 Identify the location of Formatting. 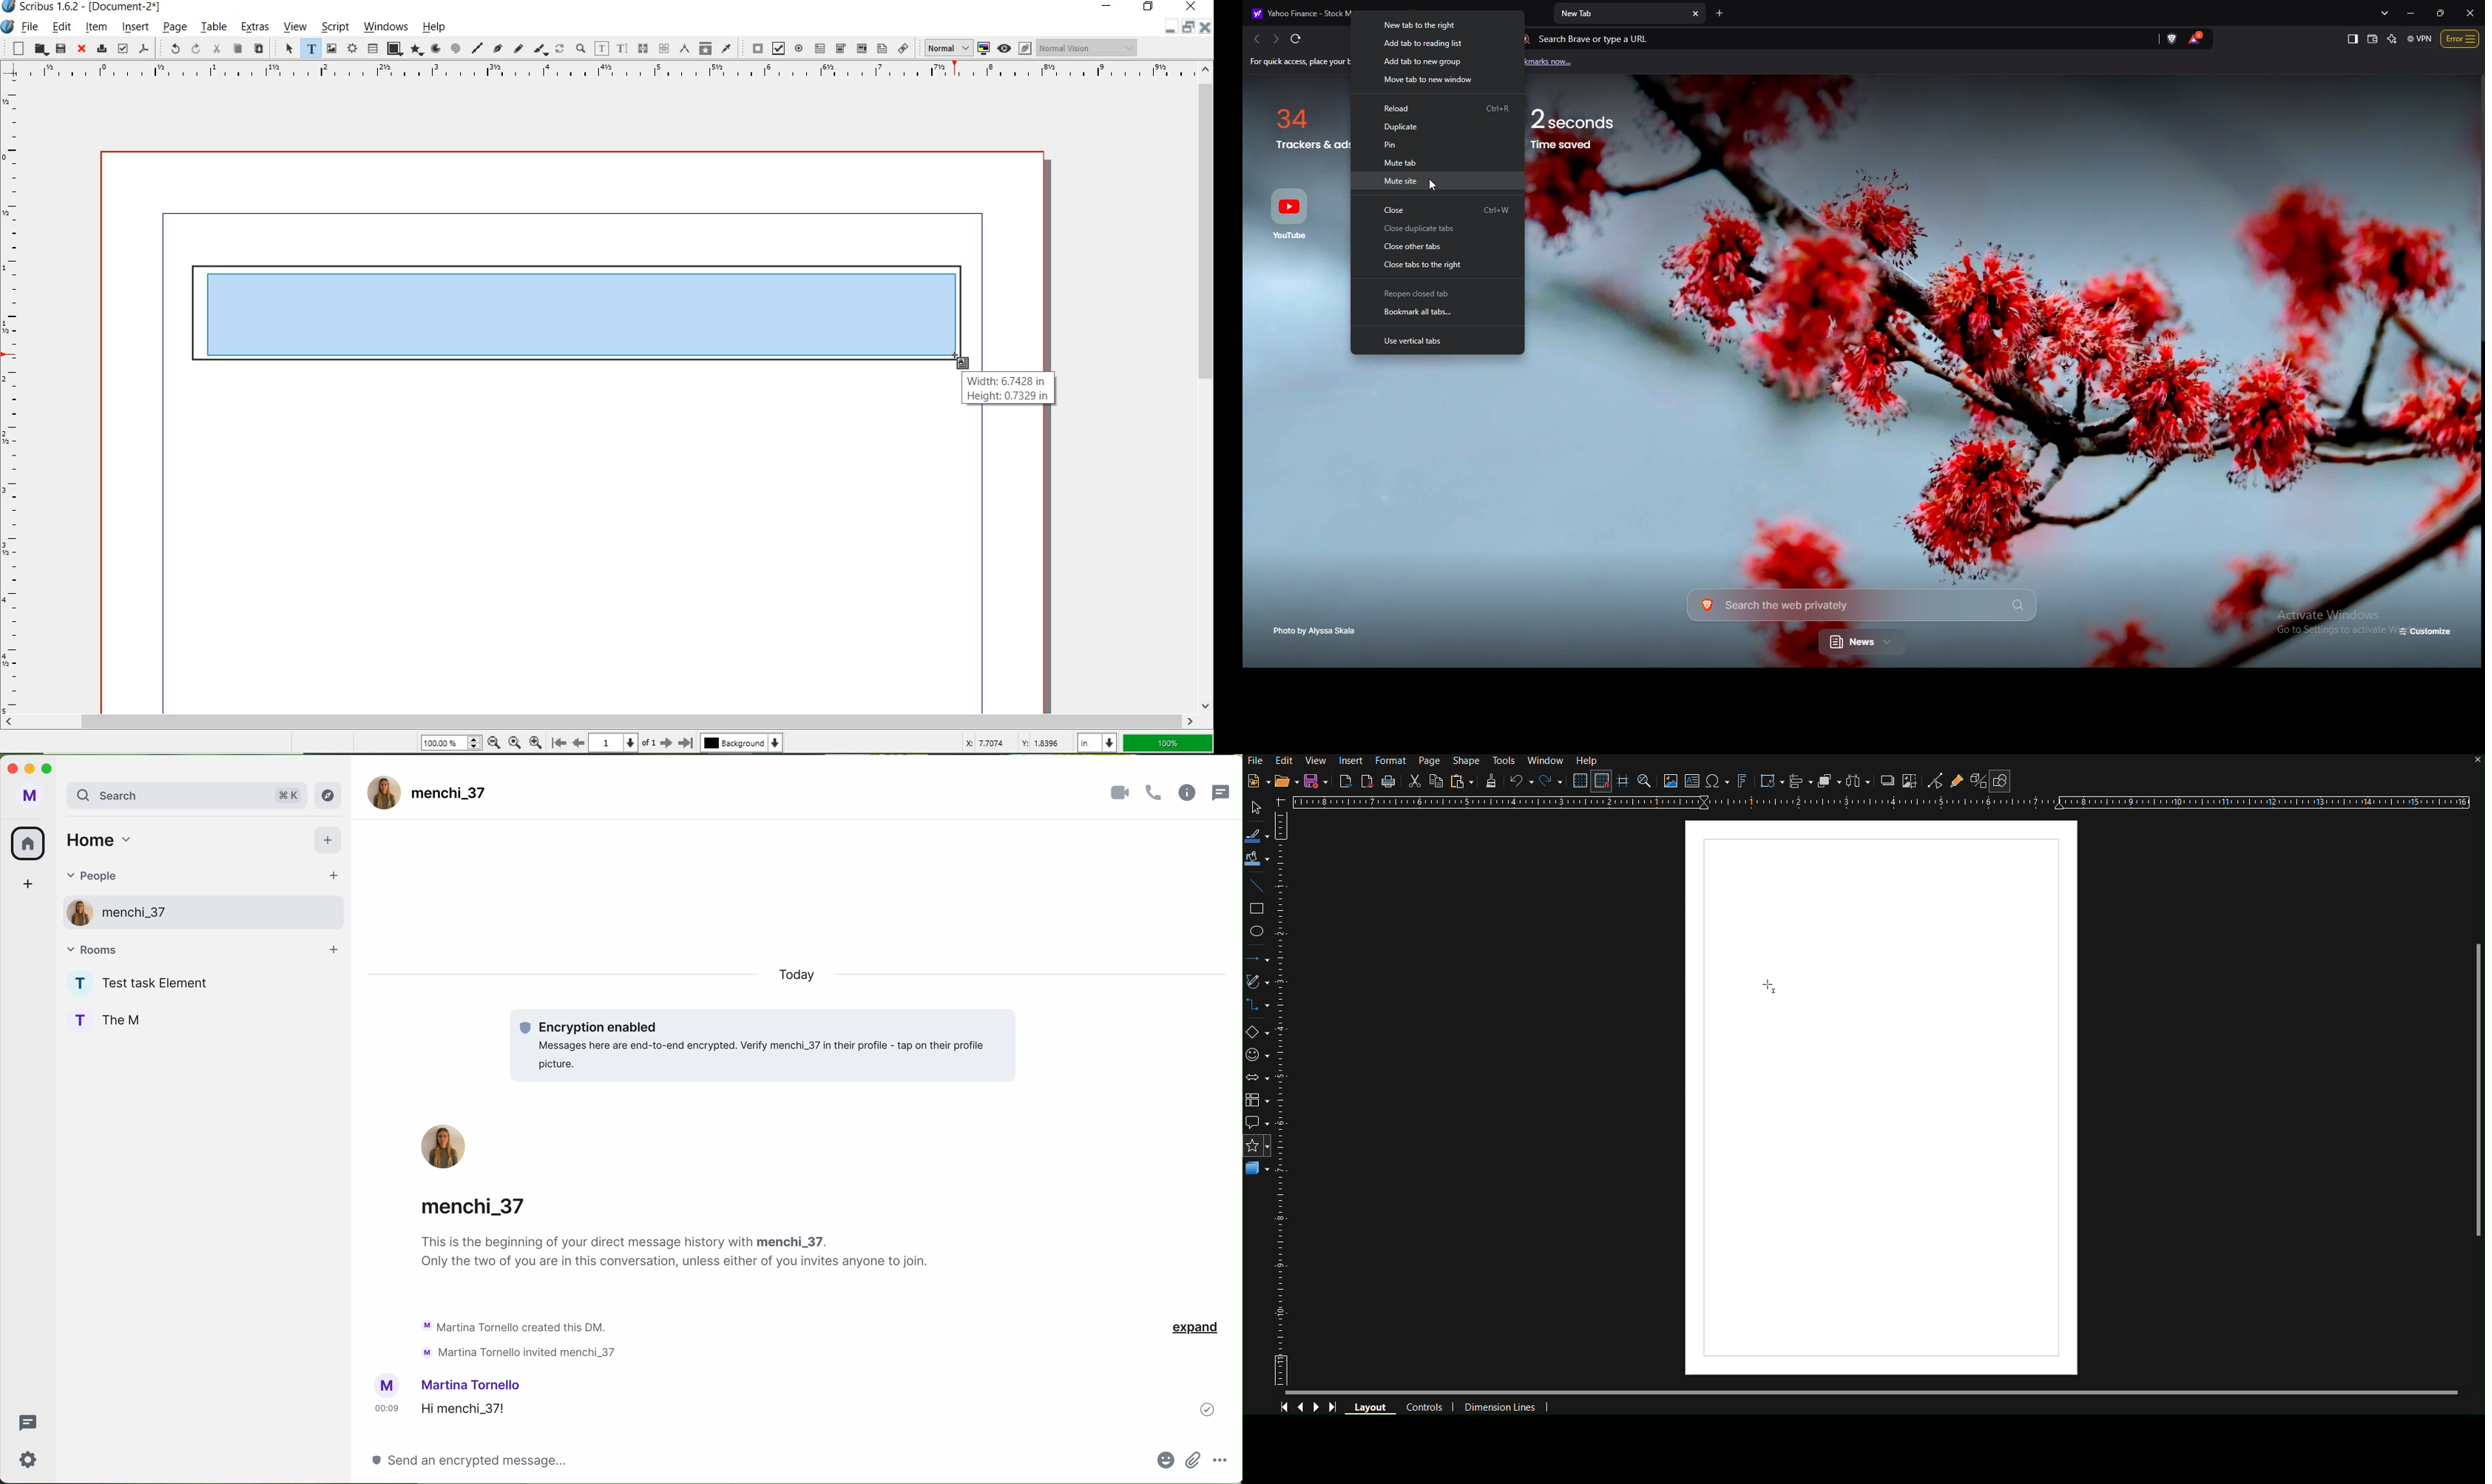
(1489, 781).